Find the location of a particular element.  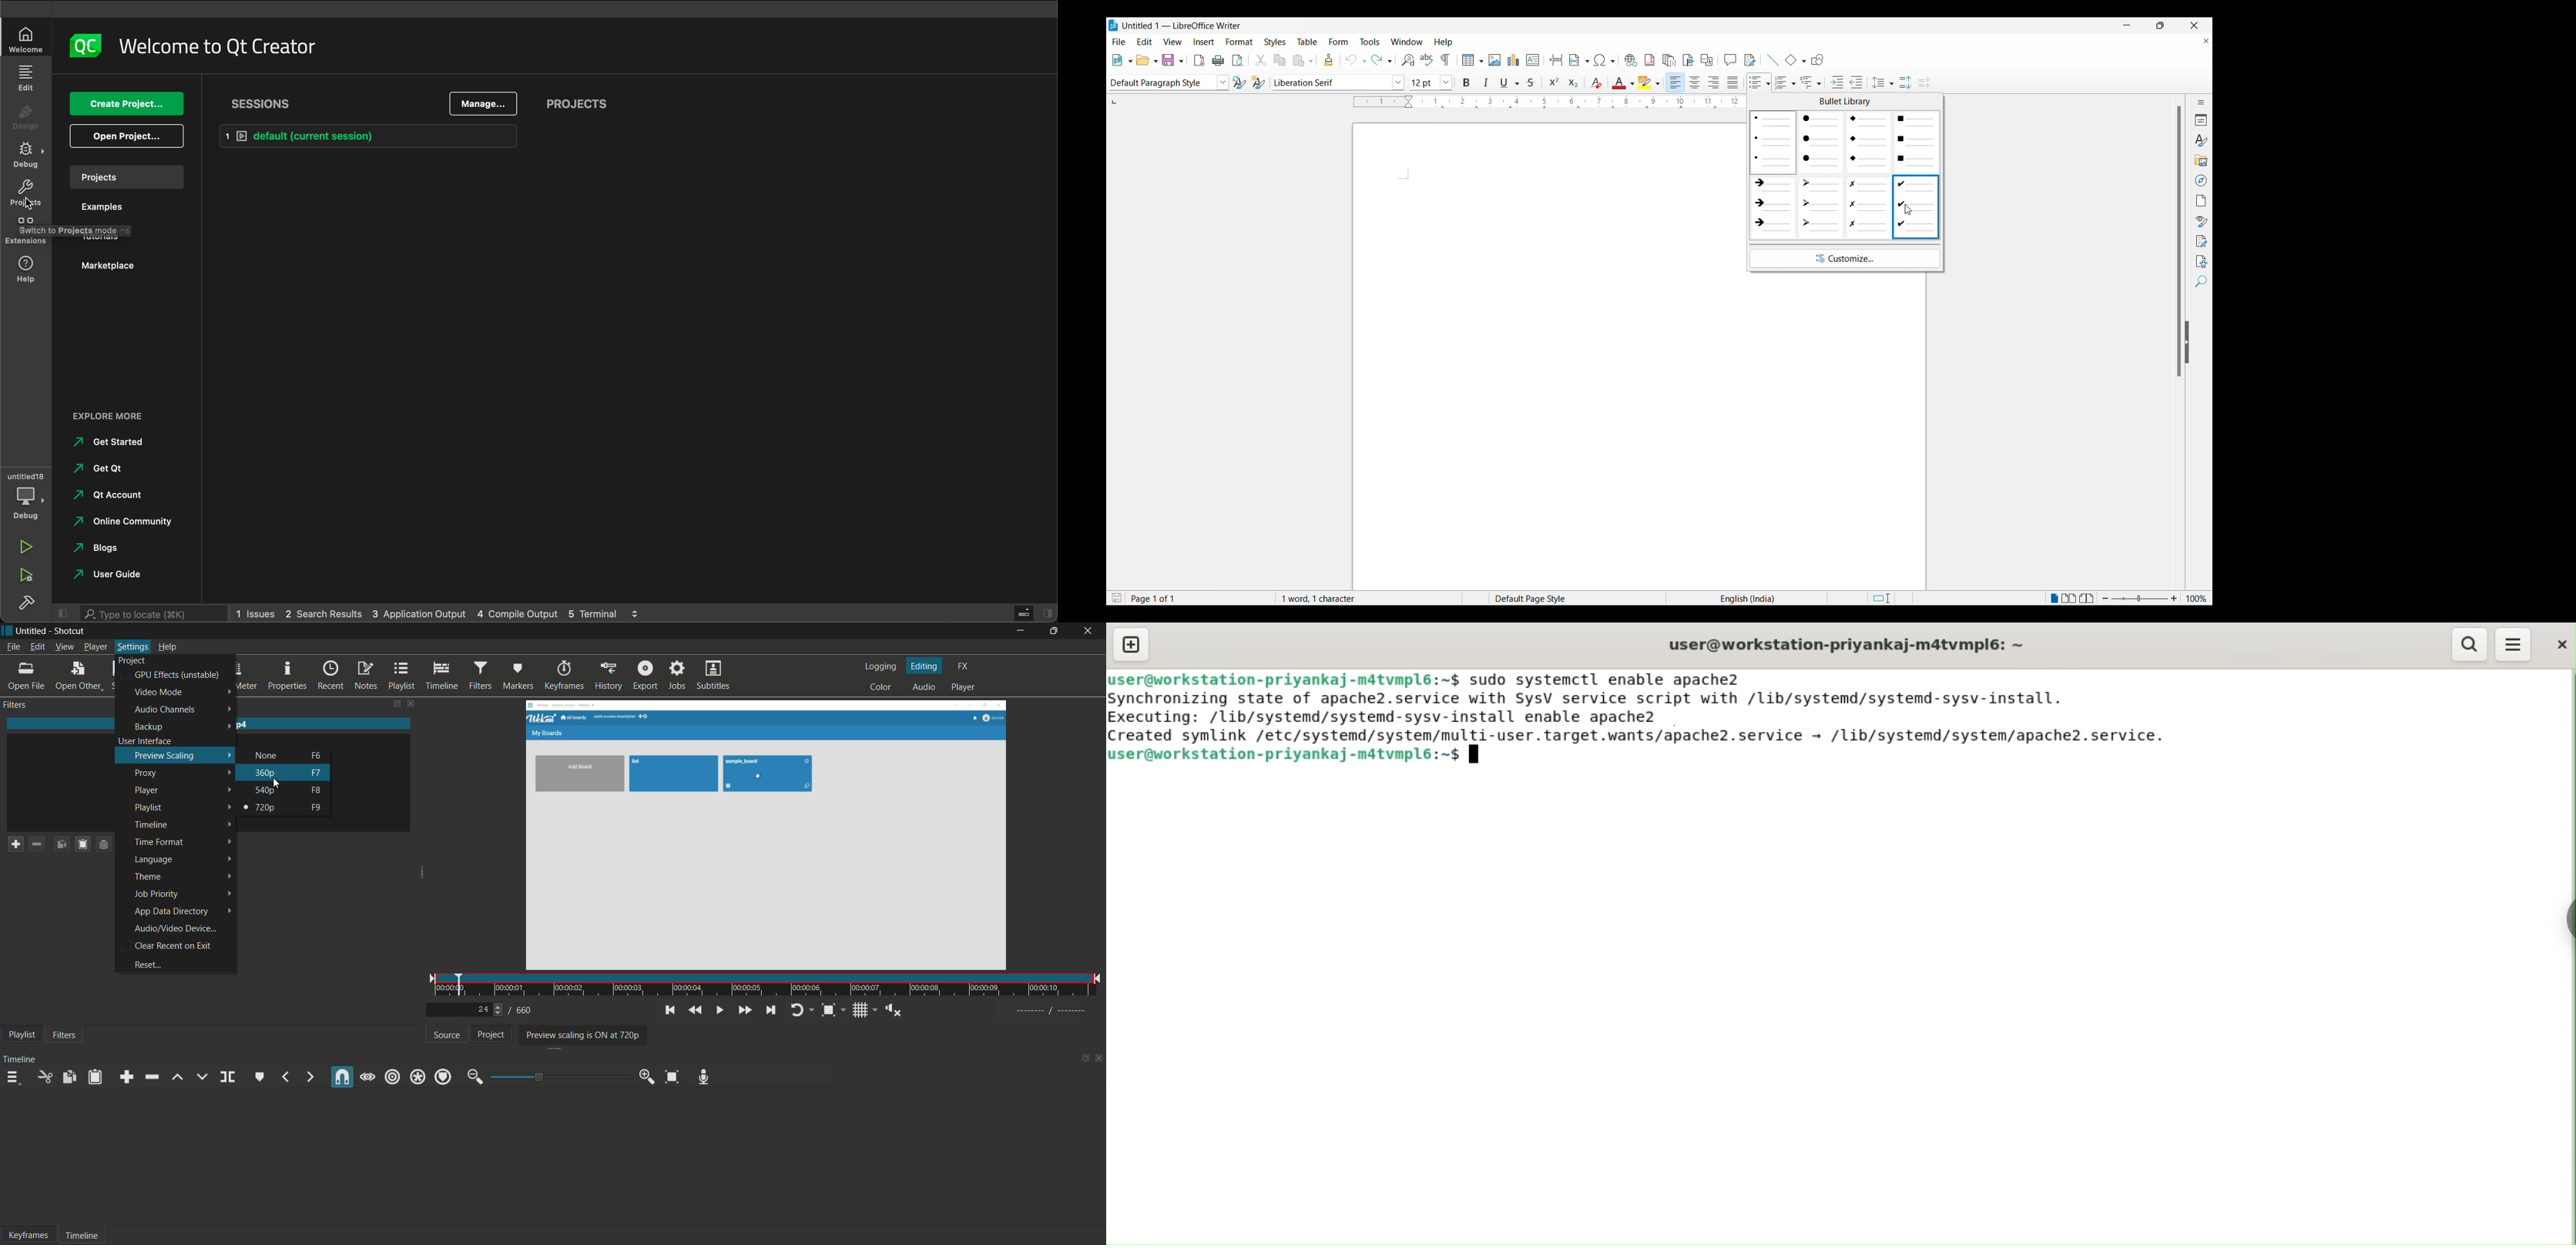

user@workstation-priyankaj-m4tvmpl6:~$ is located at coordinates (1284, 679).